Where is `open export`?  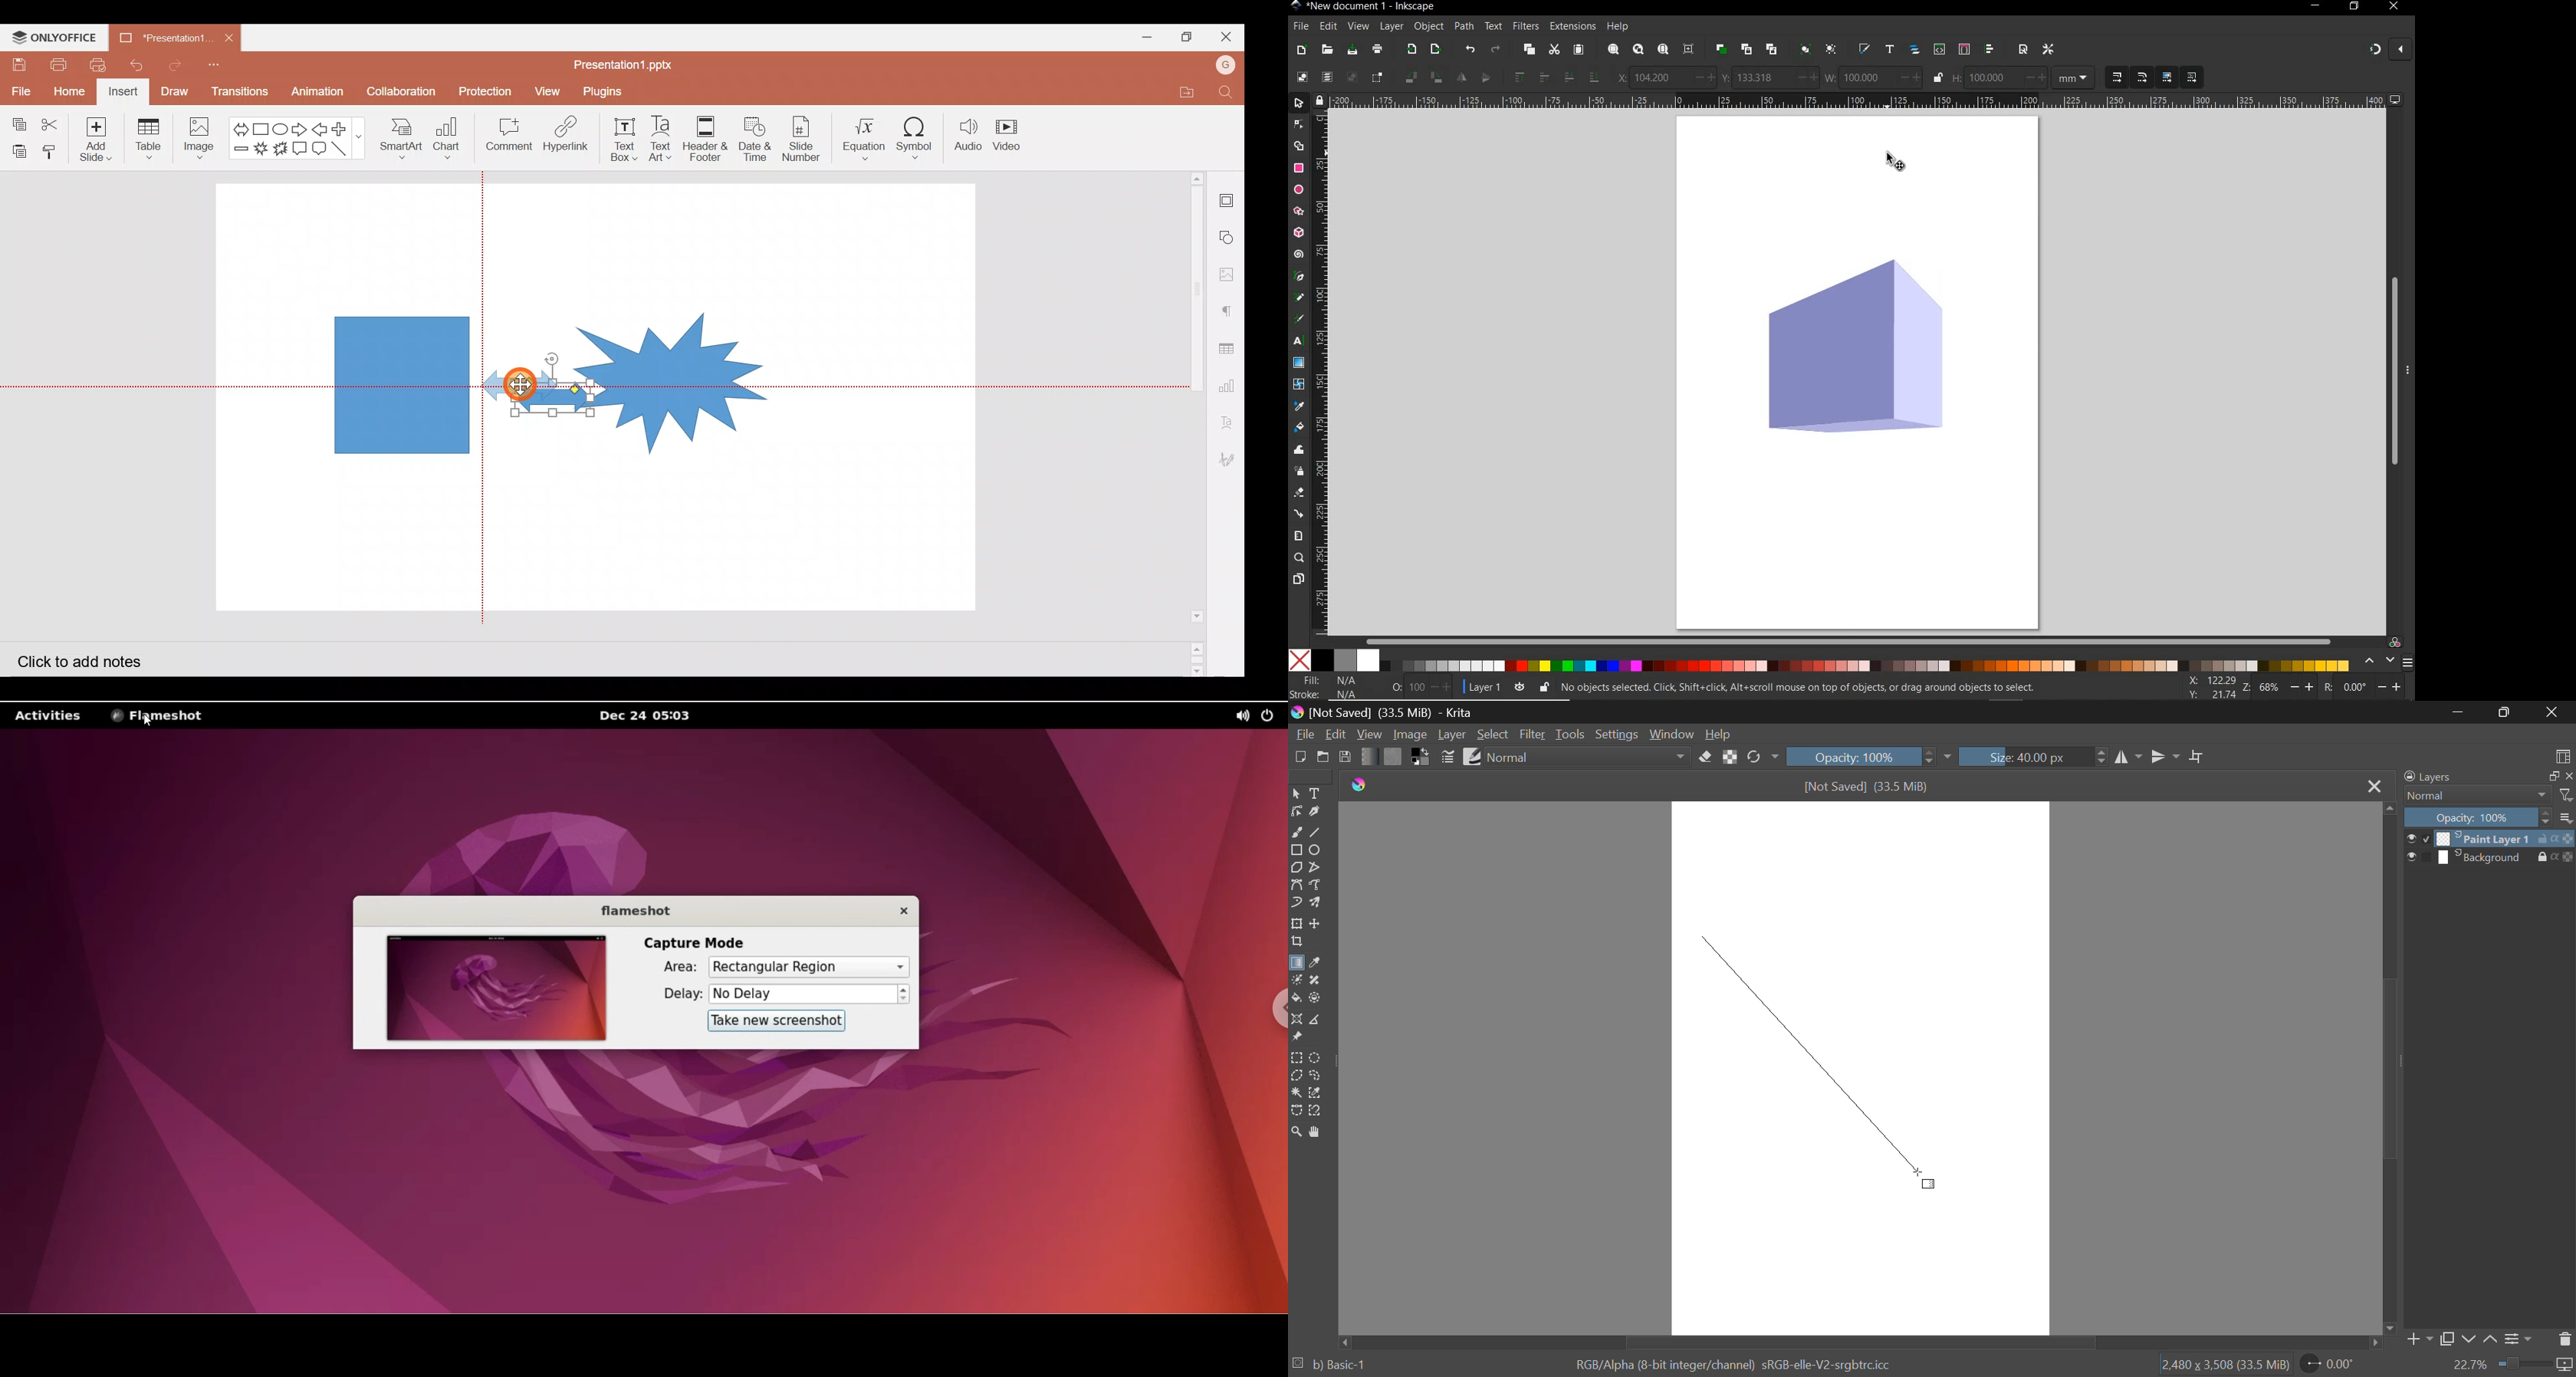 open export is located at coordinates (1435, 48).